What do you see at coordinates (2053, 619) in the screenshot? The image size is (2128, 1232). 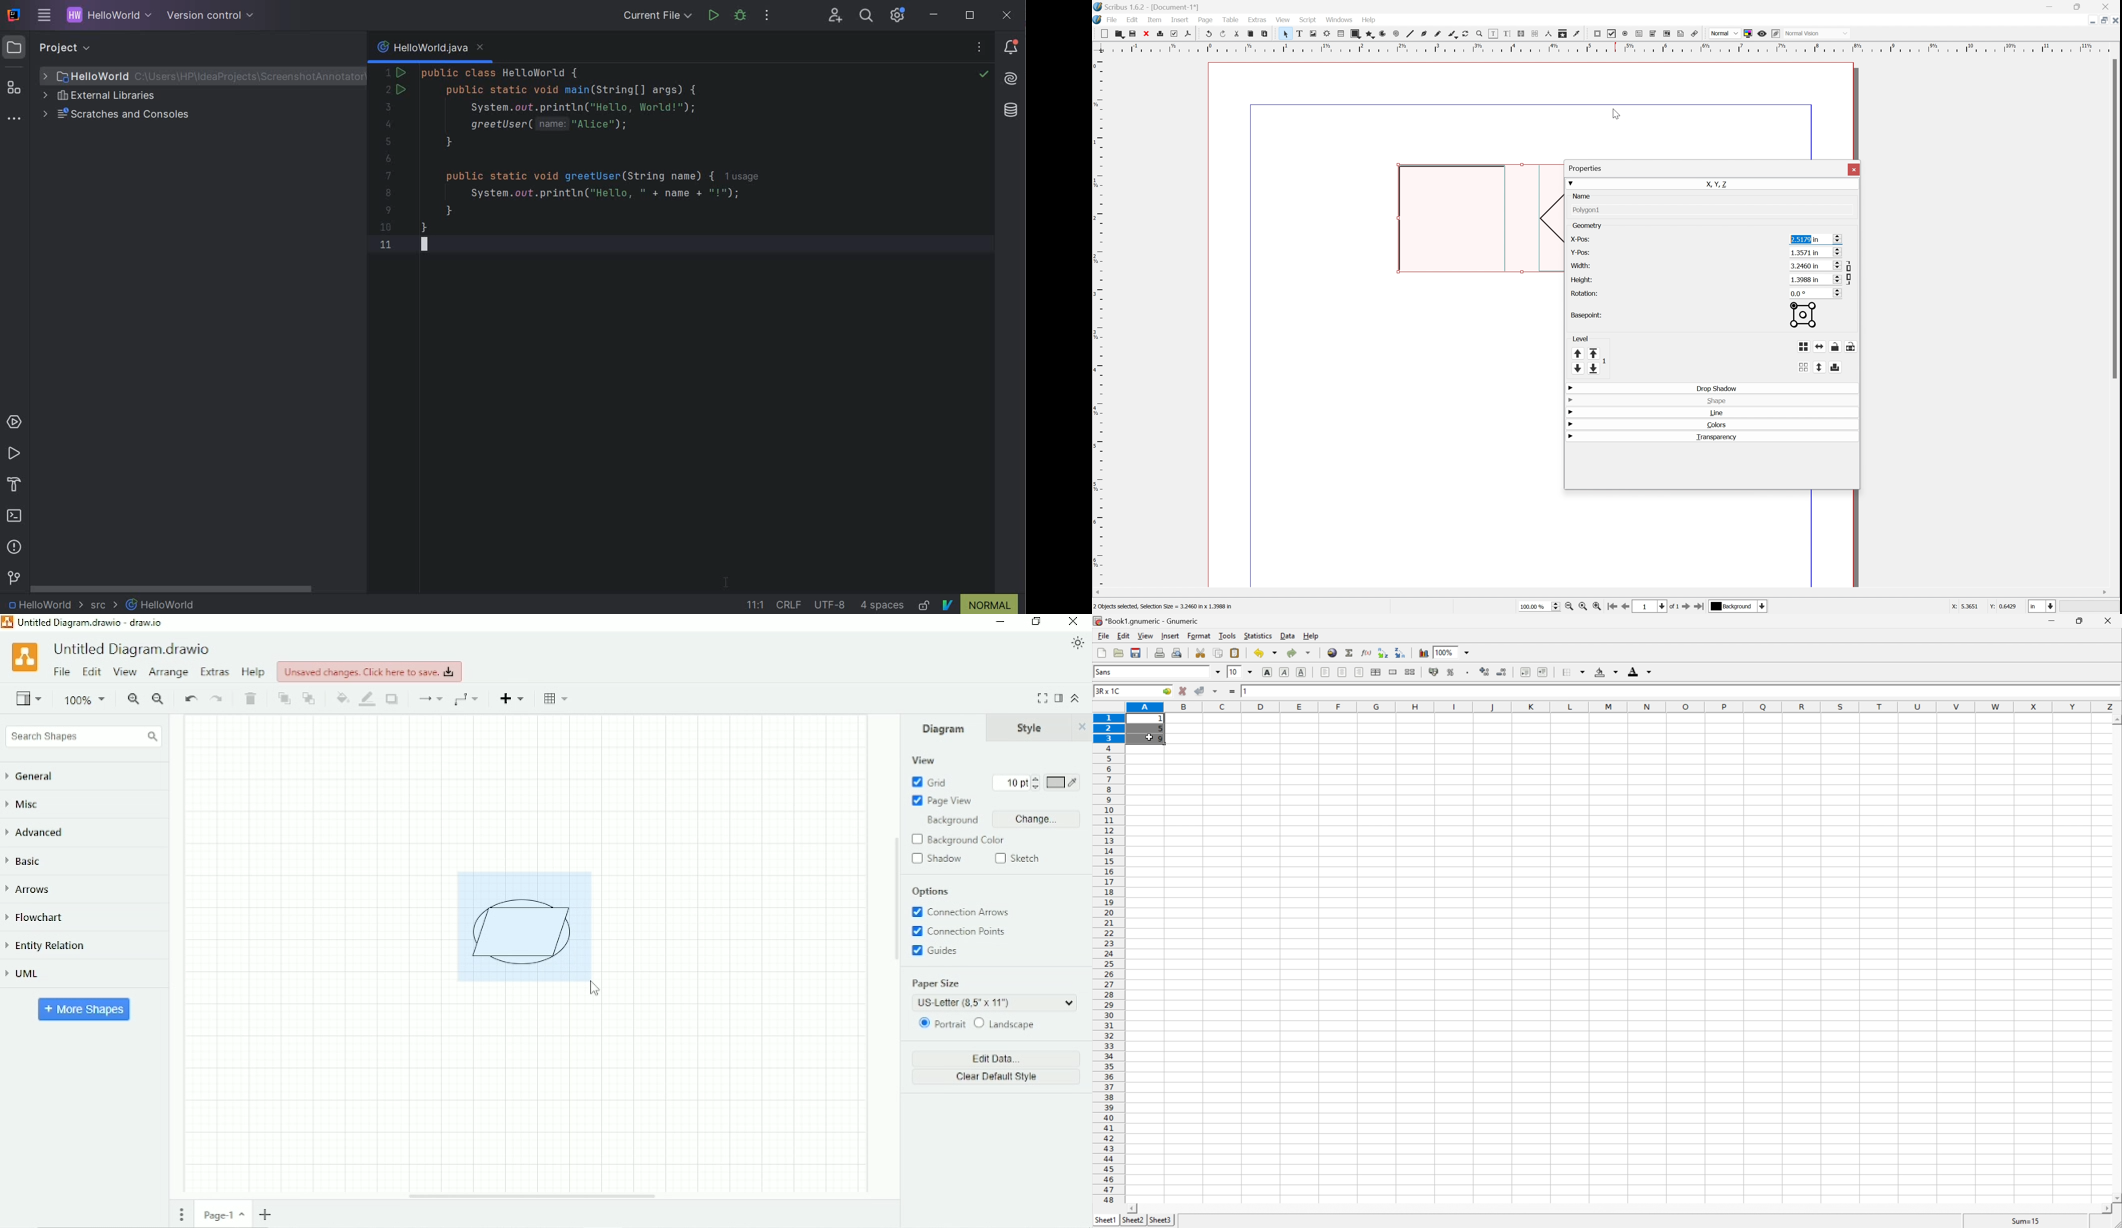 I see `minimize` at bounding box center [2053, 619].